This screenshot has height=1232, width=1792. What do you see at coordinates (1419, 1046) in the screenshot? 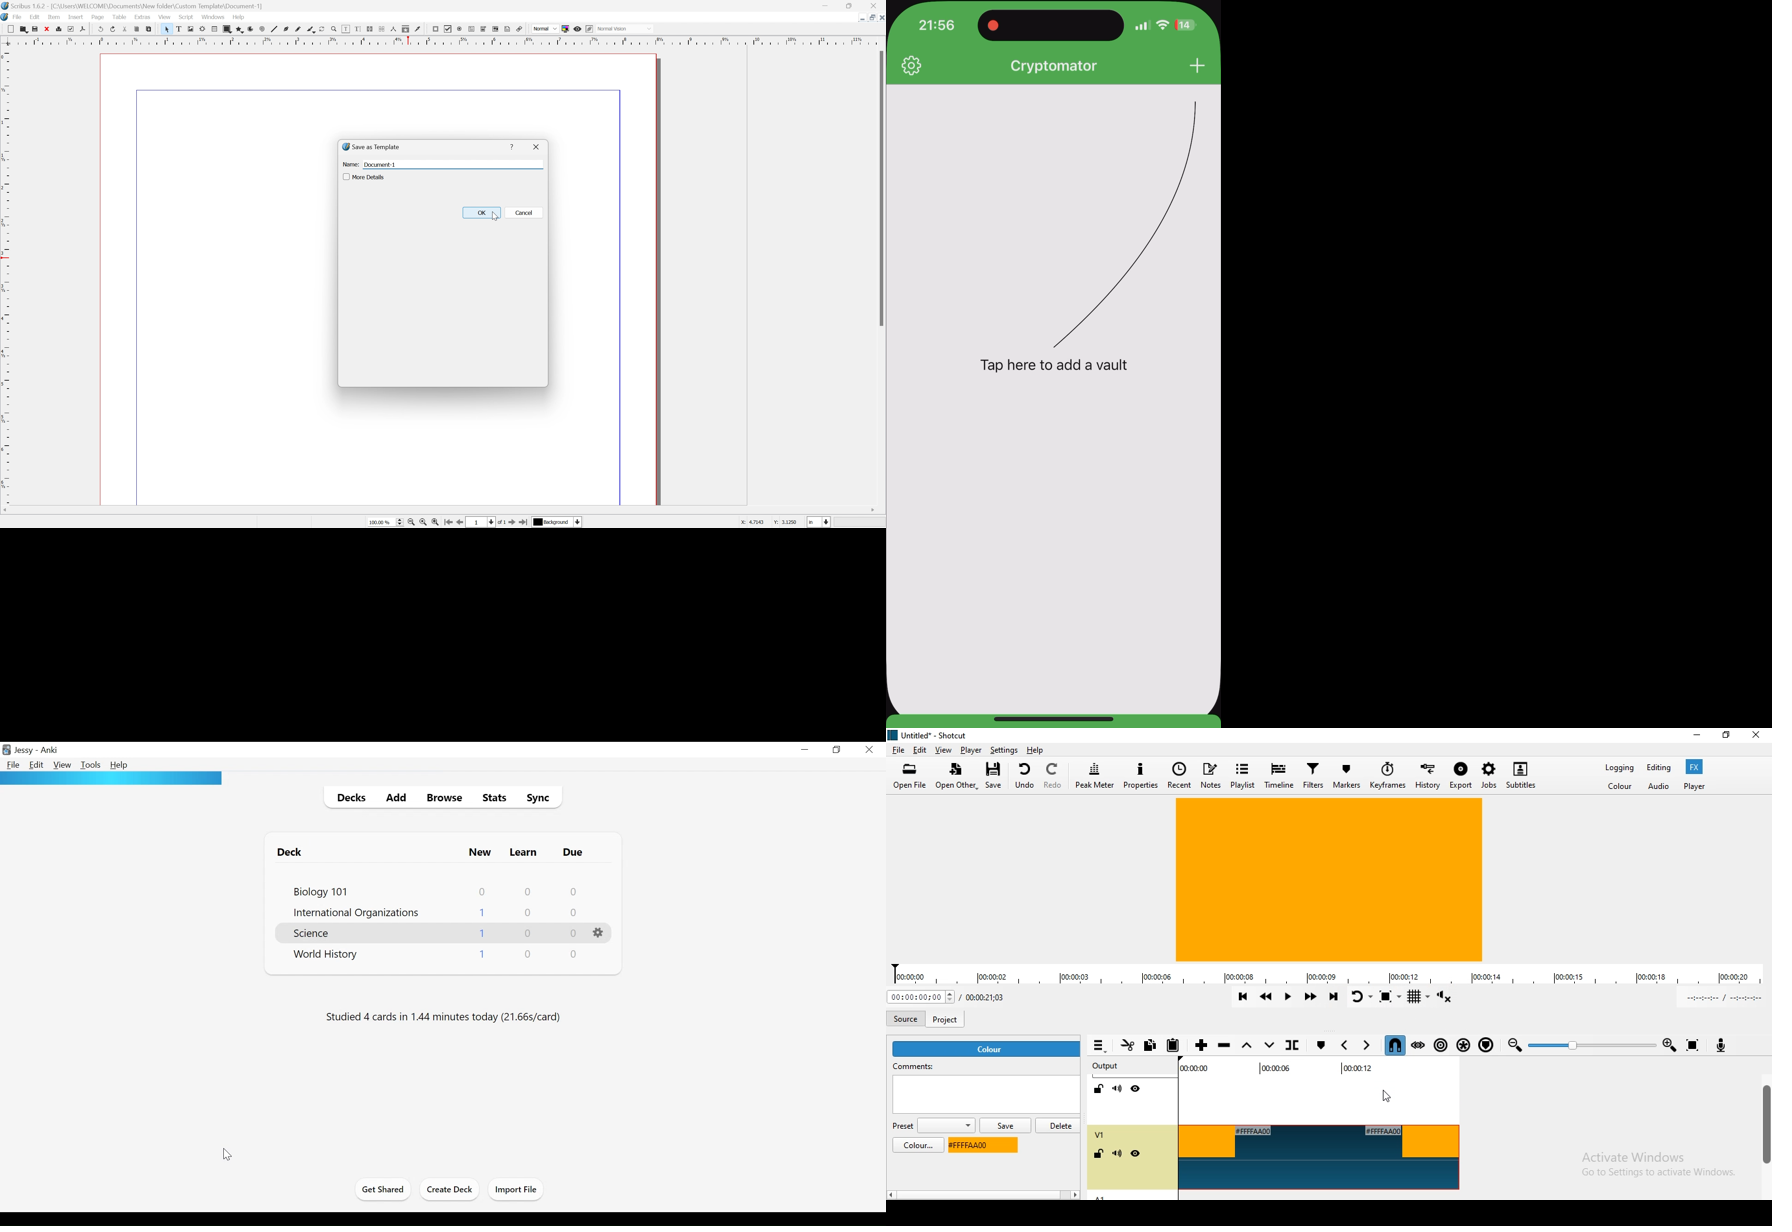
I see `Scrub while dragging` at bounding box center [1419, 1046].